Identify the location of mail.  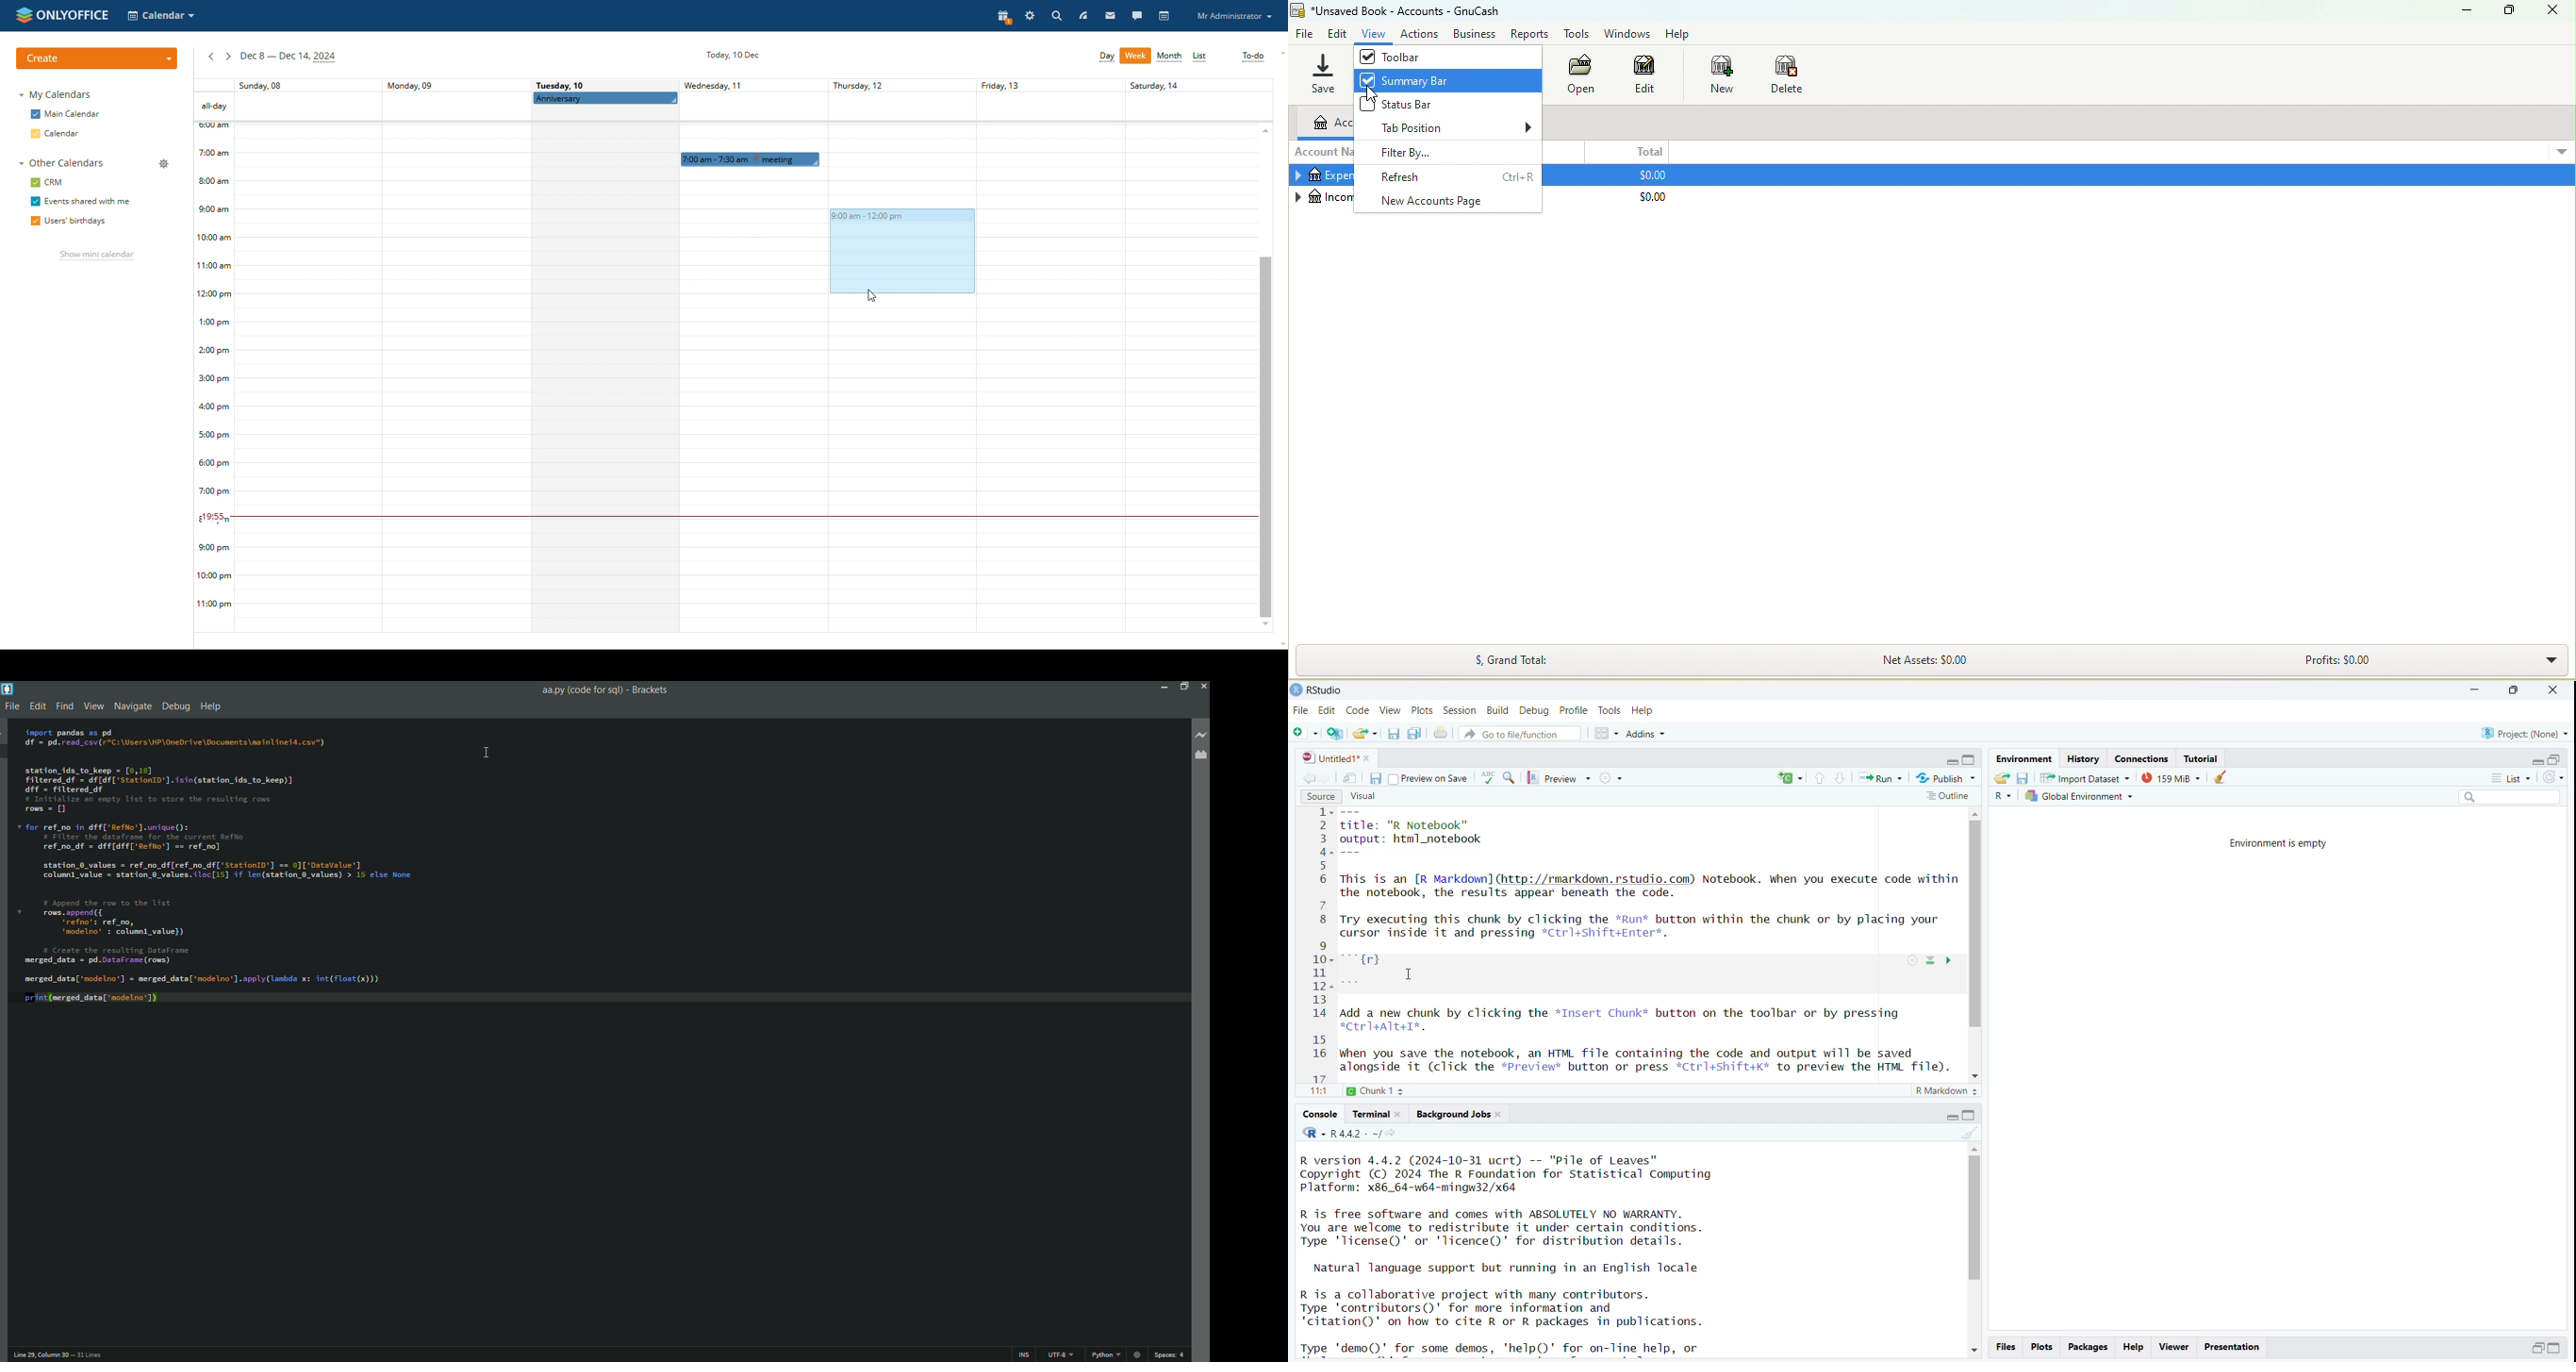
(1110, 15).